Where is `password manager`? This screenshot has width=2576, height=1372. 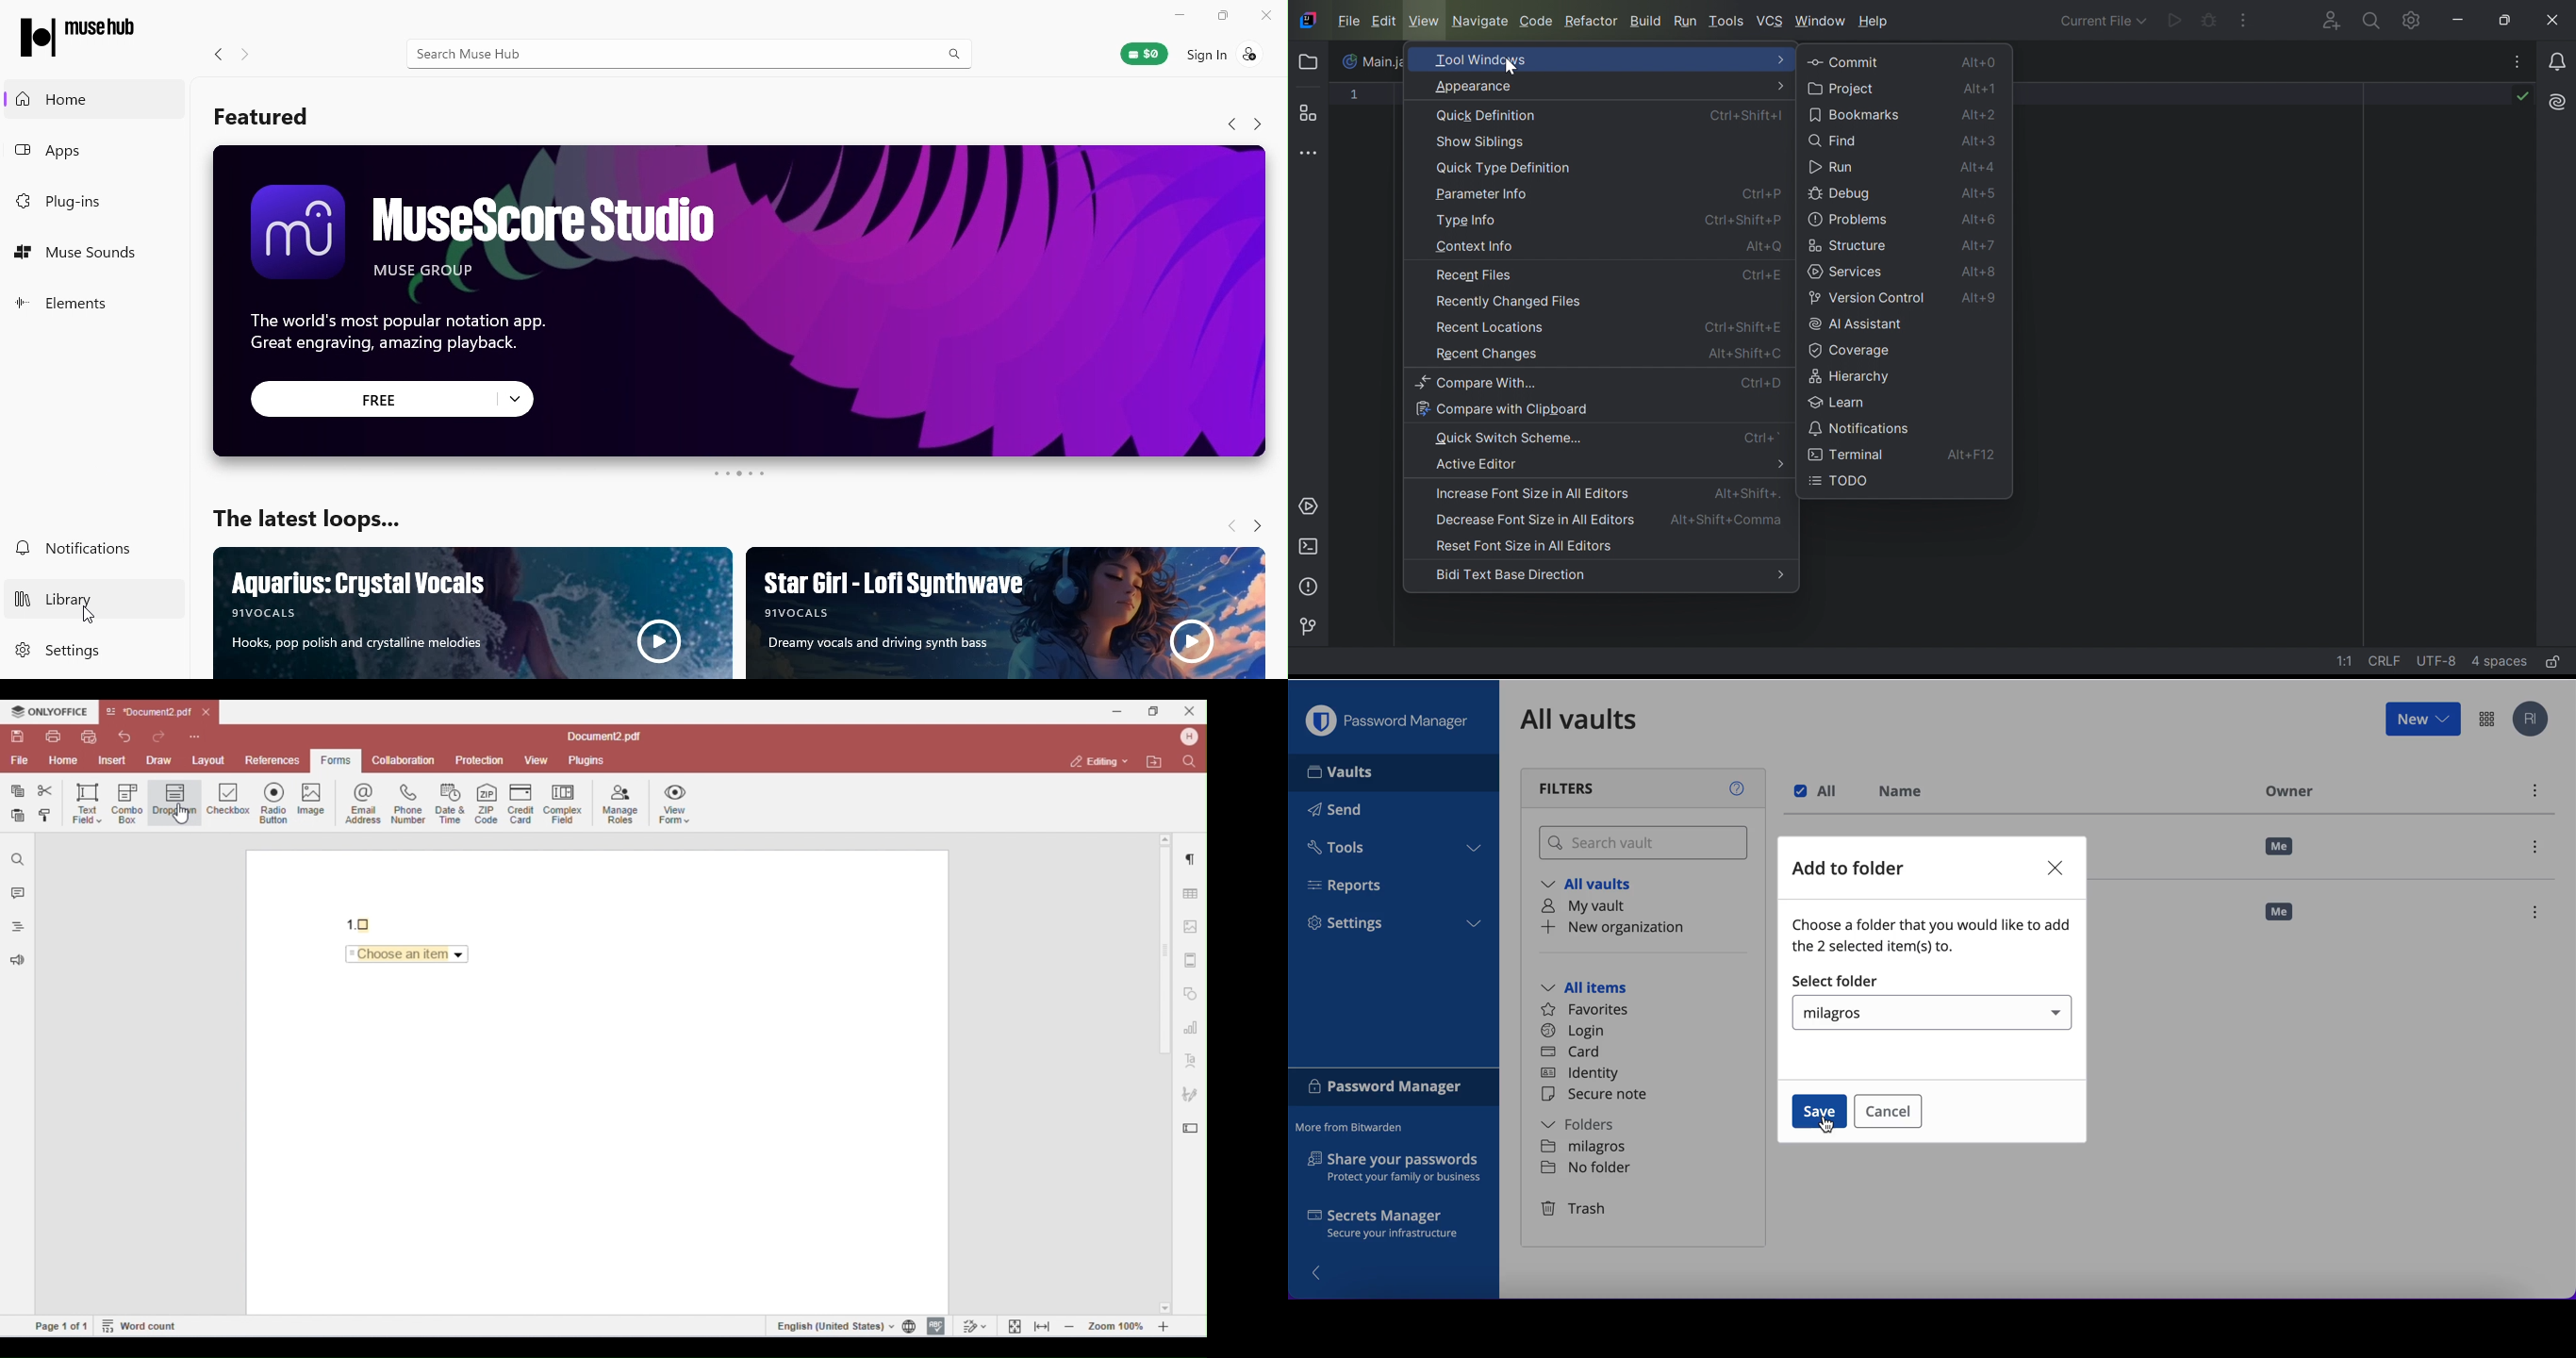 password manager is located at coordinates (1392, 721).